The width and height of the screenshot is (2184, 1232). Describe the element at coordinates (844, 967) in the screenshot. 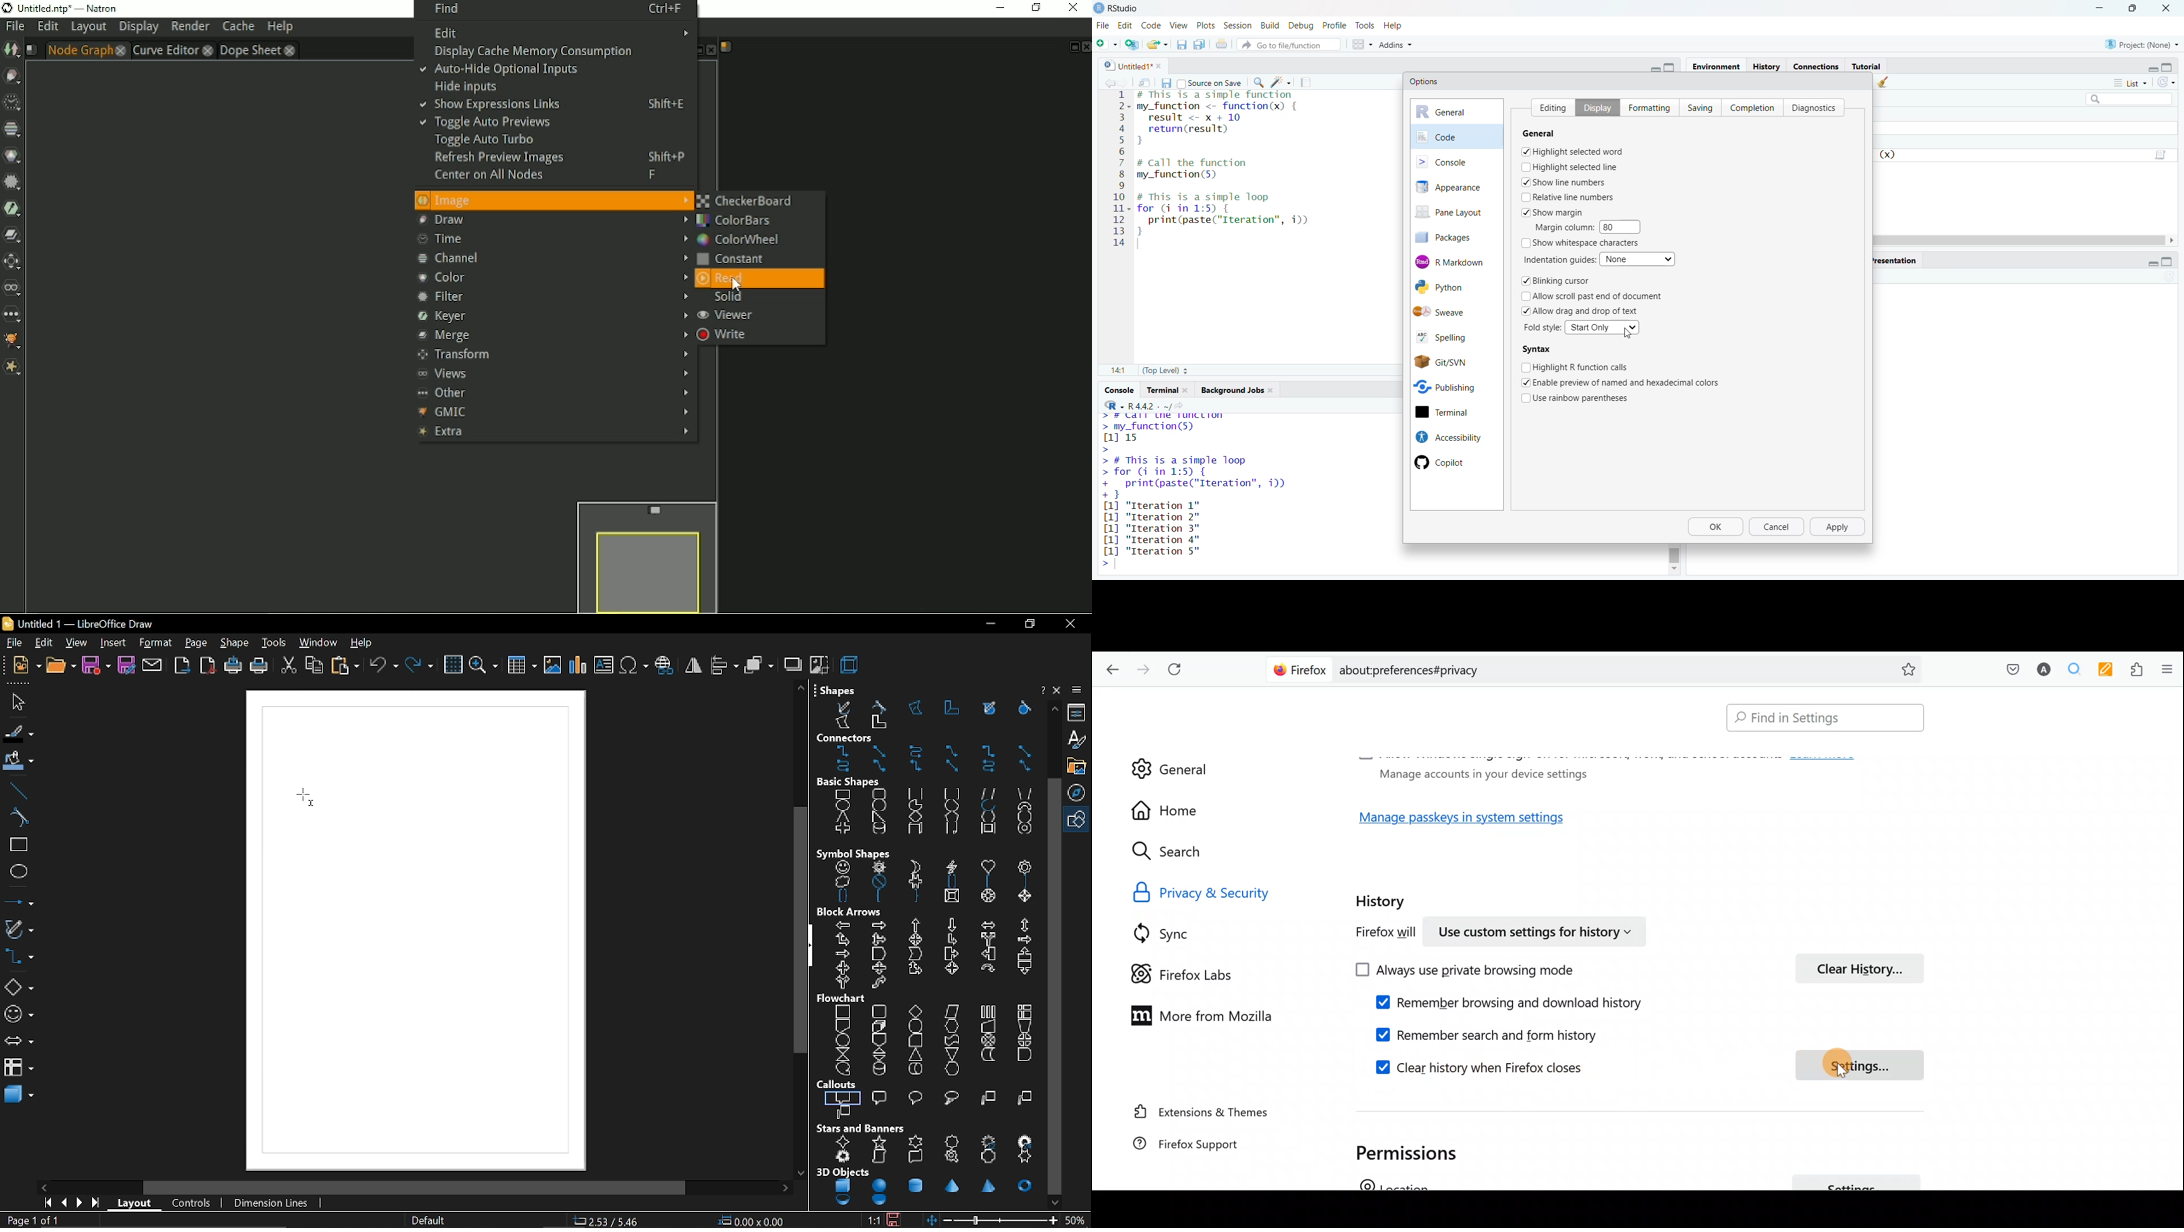

I see `left and right arrow callout` at that location.